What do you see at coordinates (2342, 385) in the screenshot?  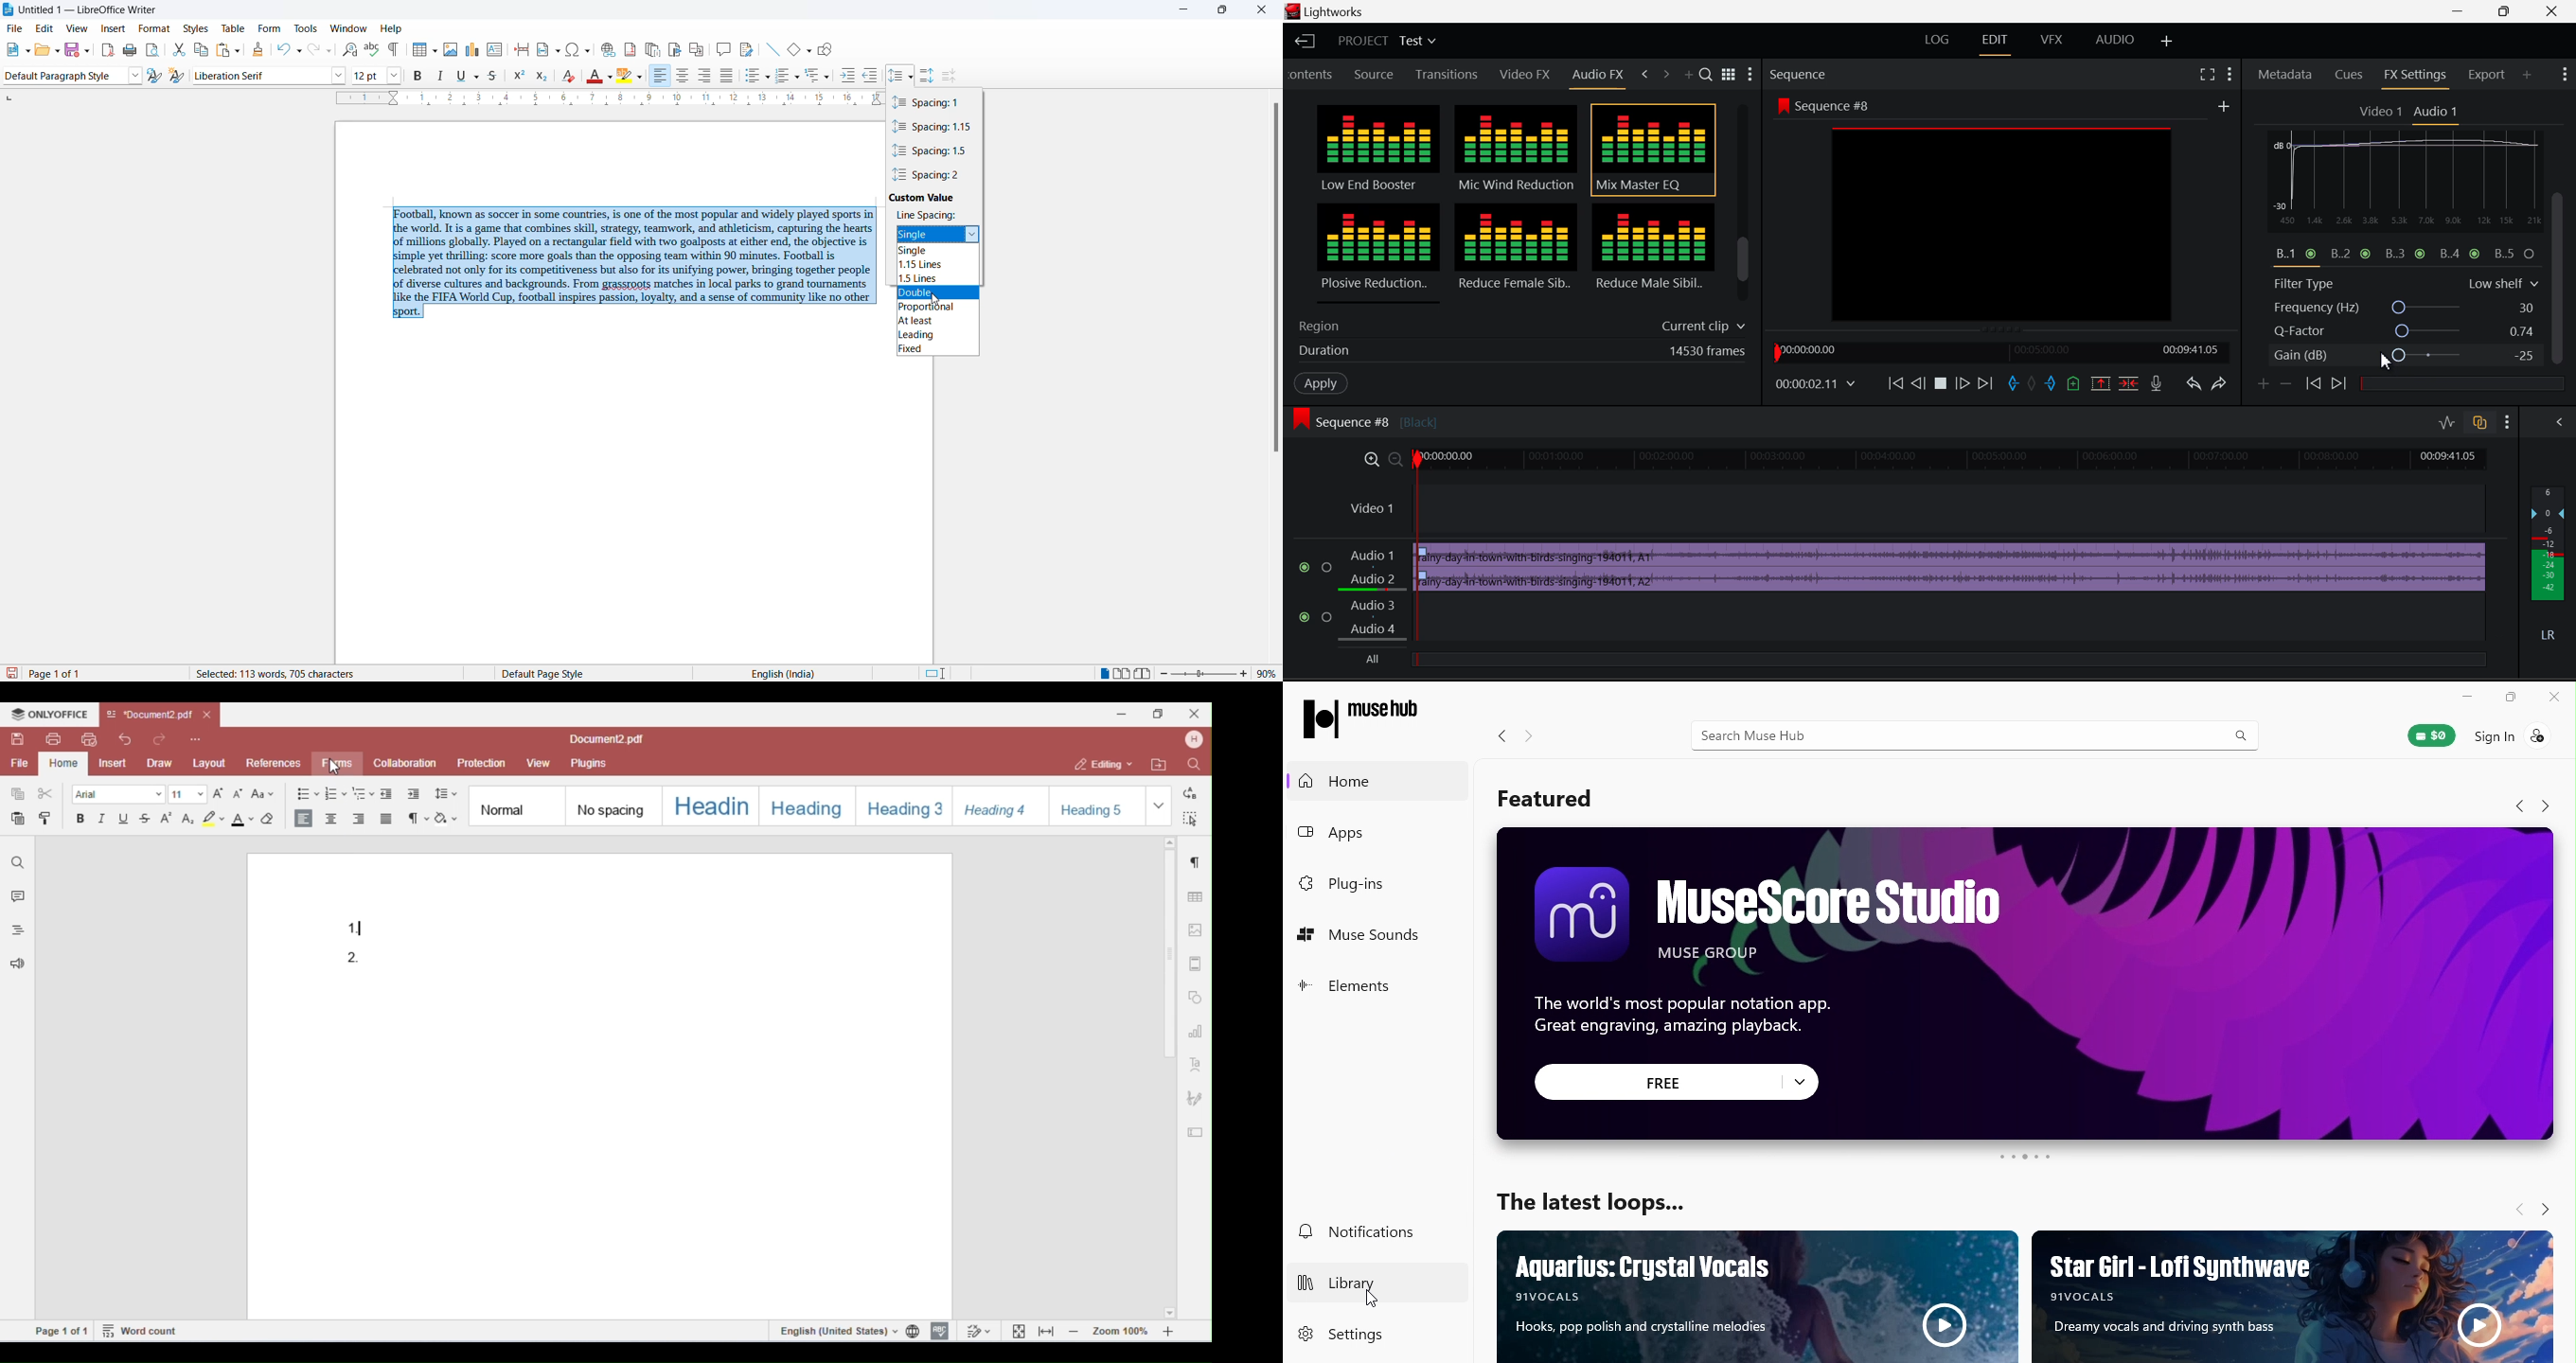 I see `Next keyframe` at bounding box center [2342, 385].